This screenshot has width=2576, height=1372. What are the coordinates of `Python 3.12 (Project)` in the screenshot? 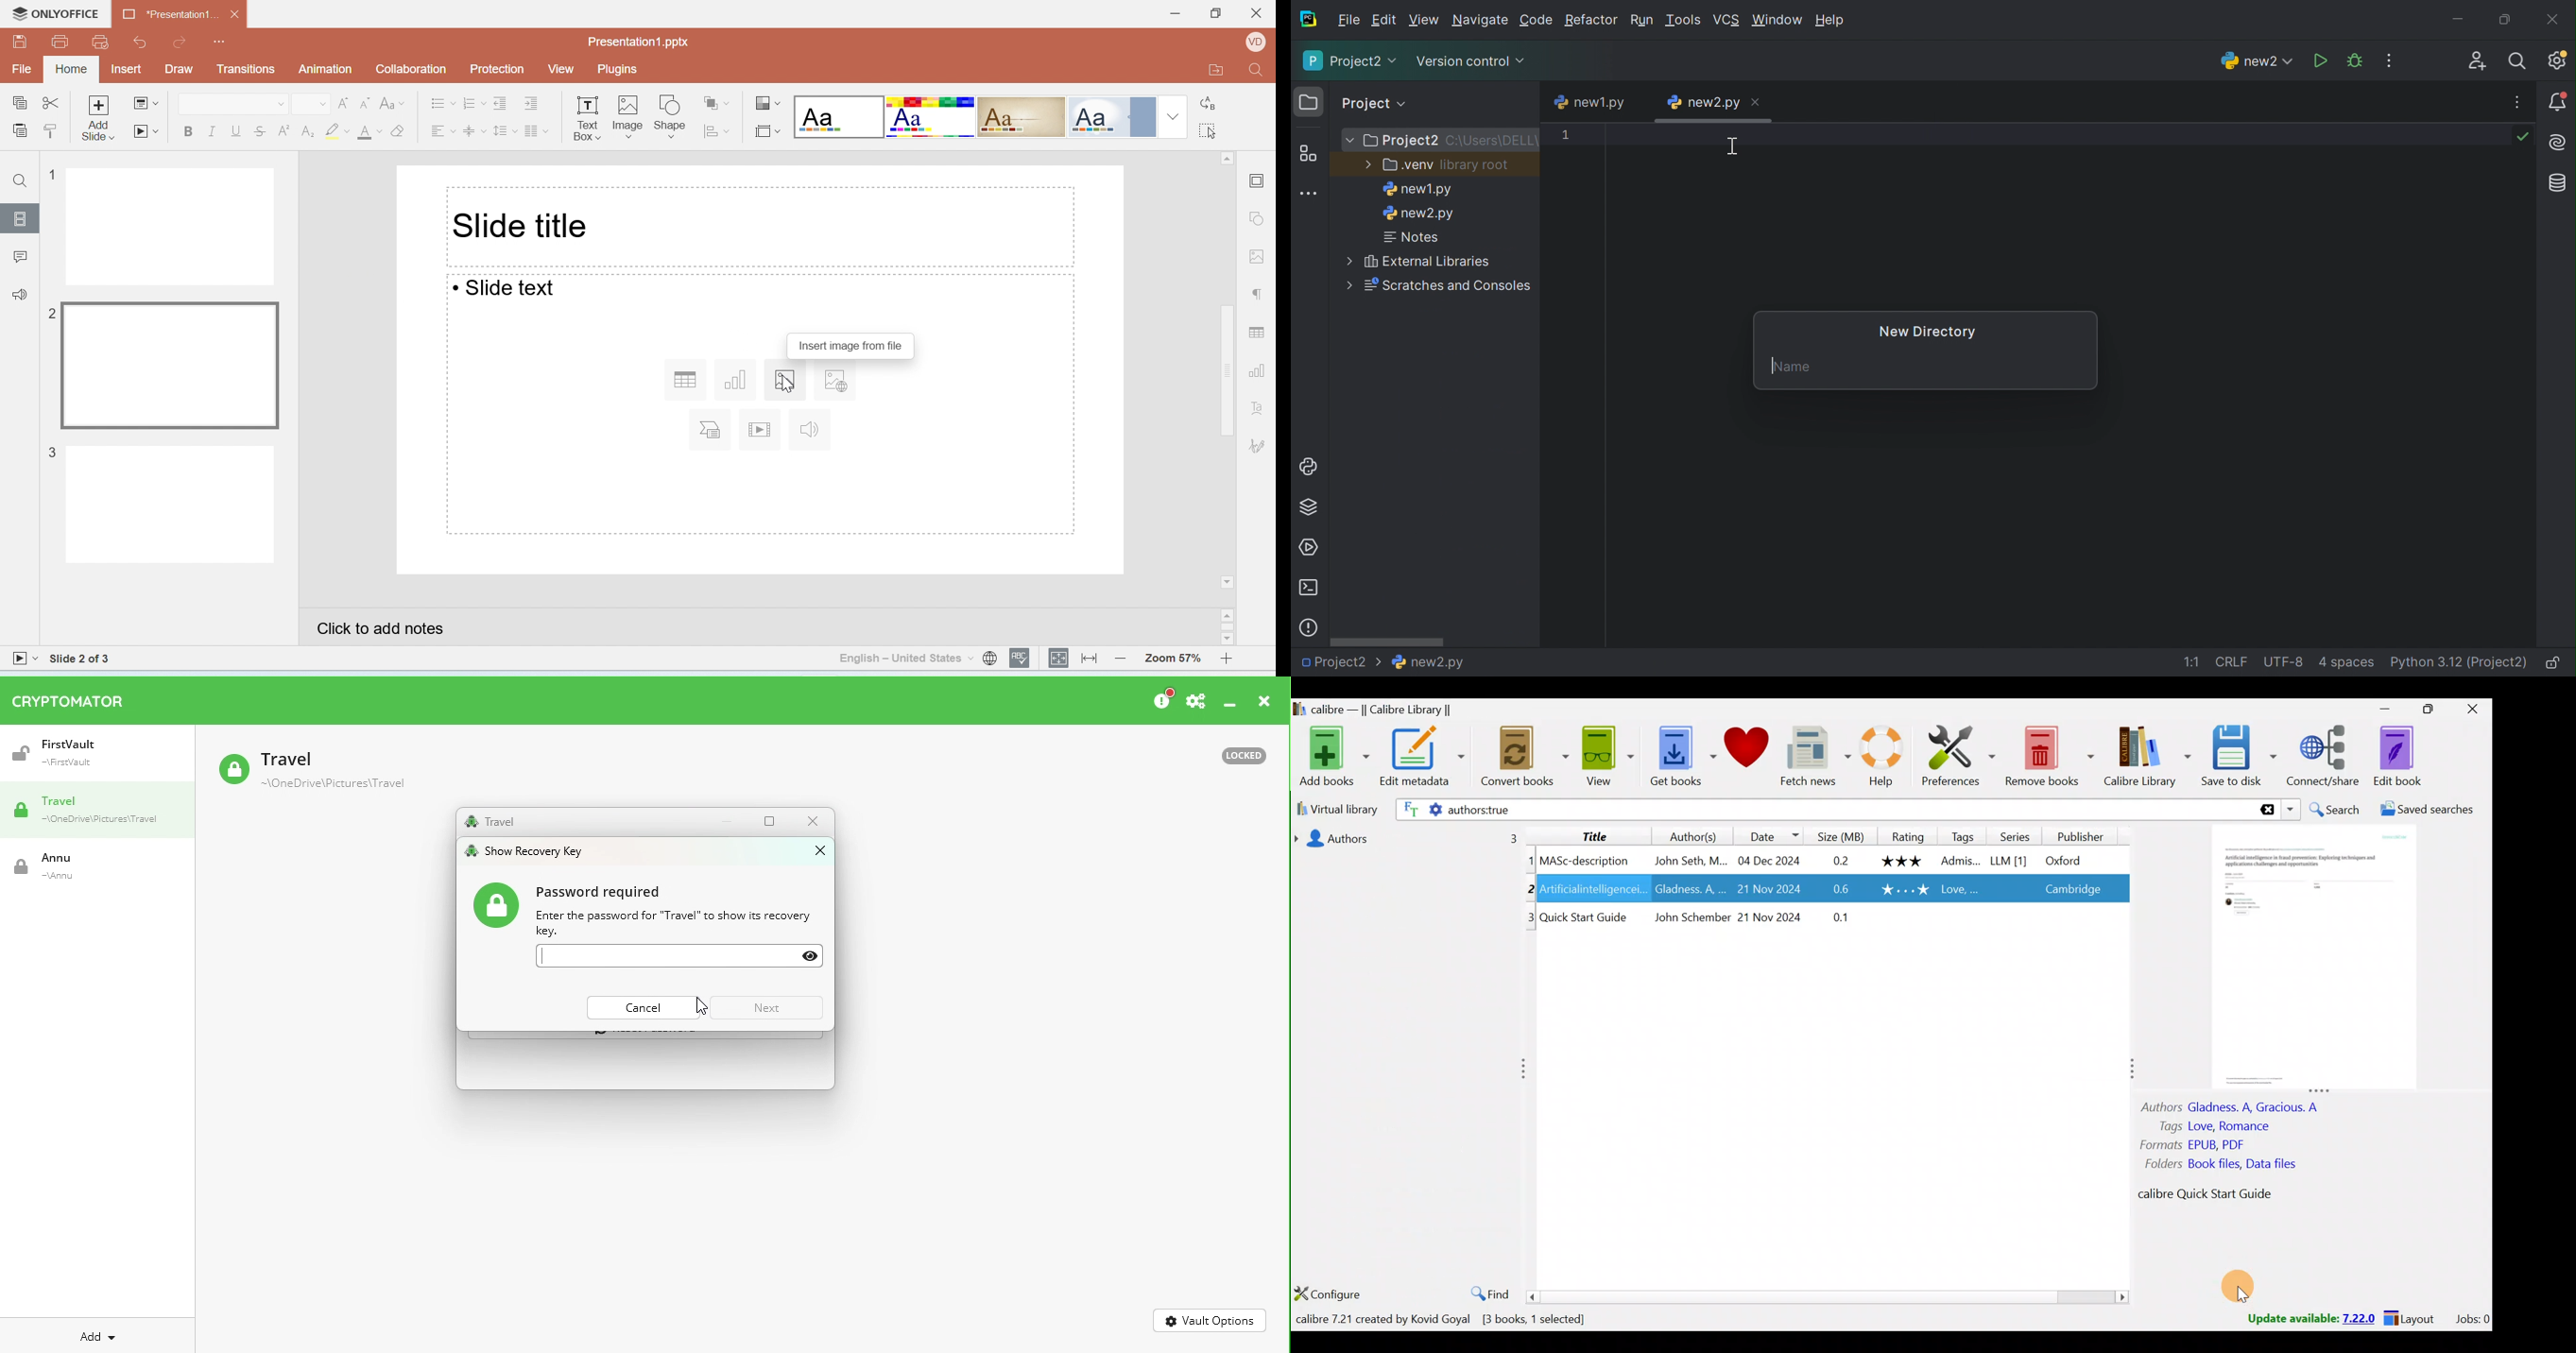 It's located at (2461, 662).